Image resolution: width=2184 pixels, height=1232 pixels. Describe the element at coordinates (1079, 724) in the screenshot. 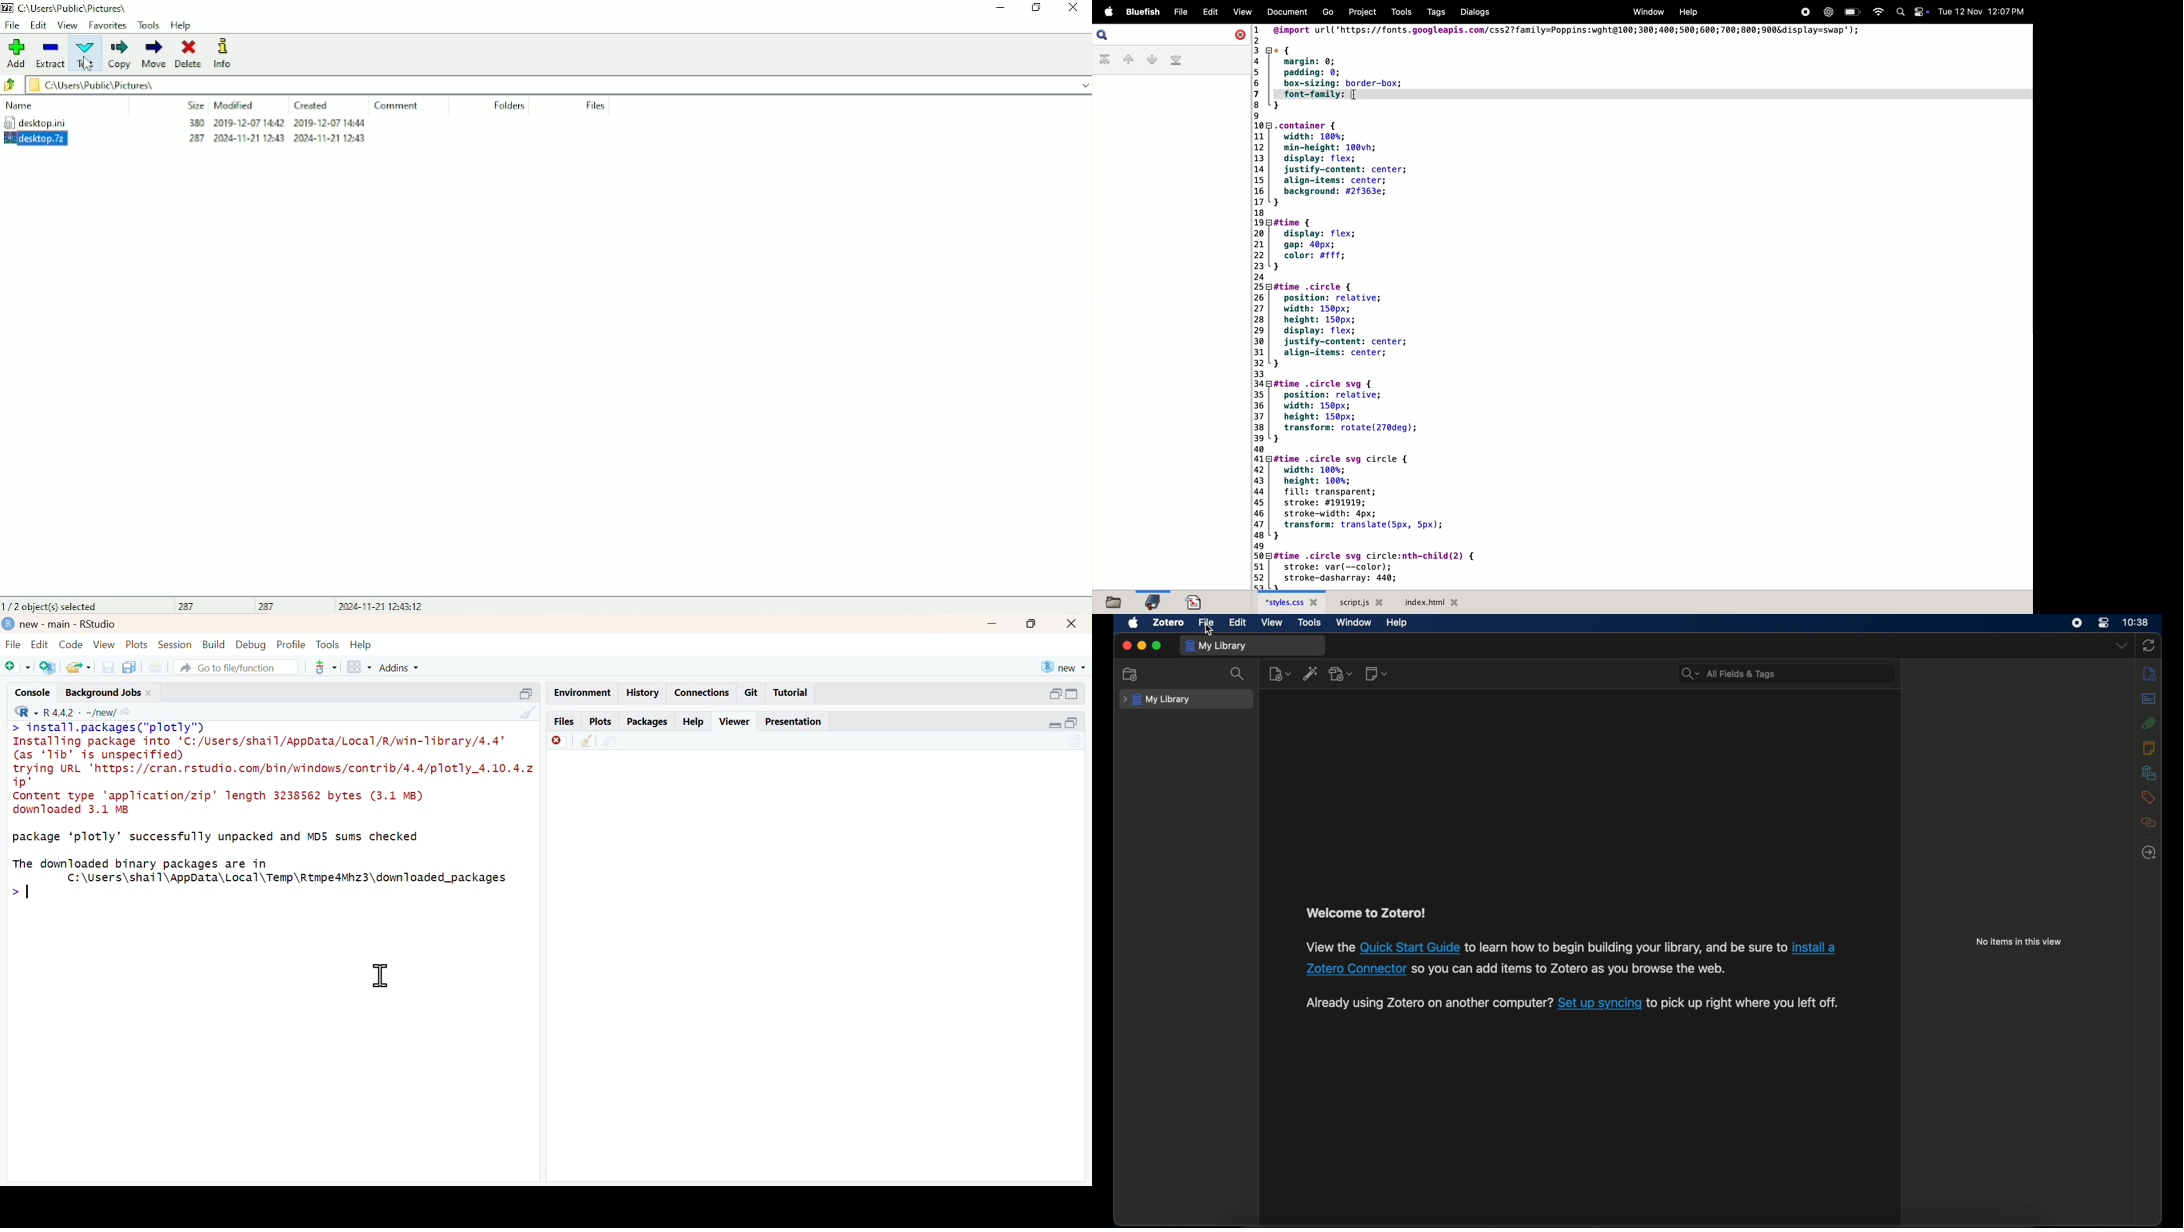

I see `maximize` at that location.